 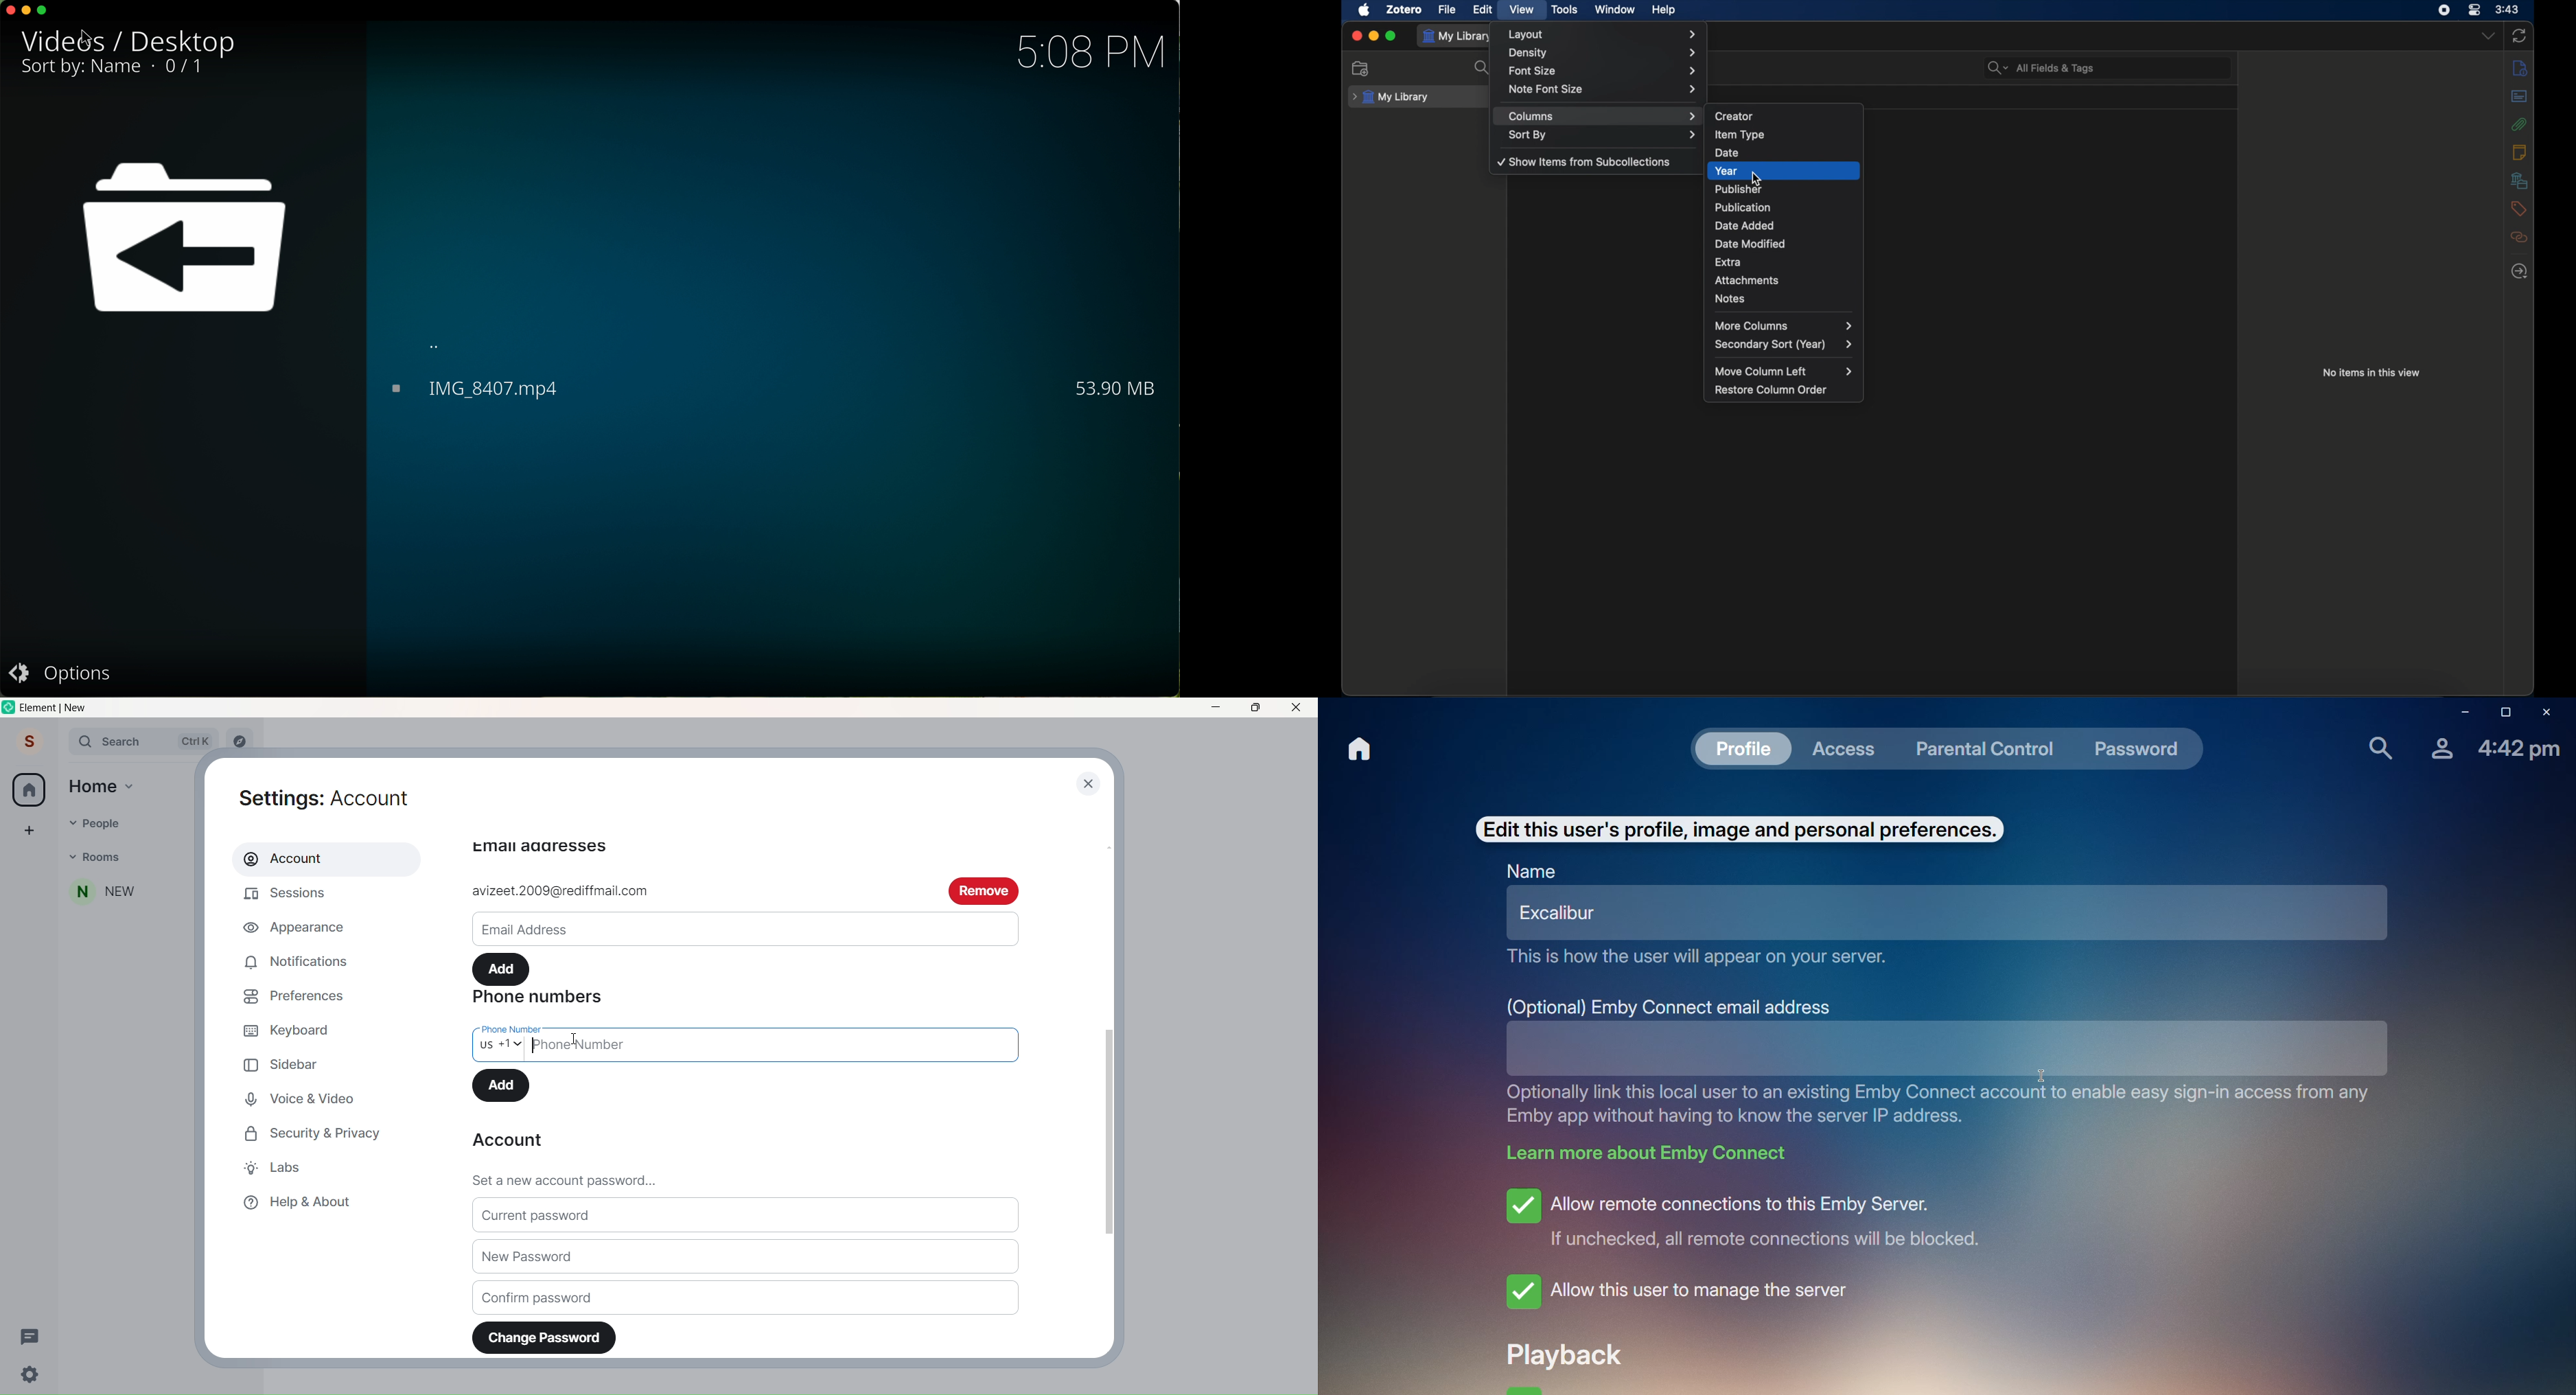 What do you see at coordinates (1604, 53) in the screenshot?
I see `density` at bounding box center [1604, 53].